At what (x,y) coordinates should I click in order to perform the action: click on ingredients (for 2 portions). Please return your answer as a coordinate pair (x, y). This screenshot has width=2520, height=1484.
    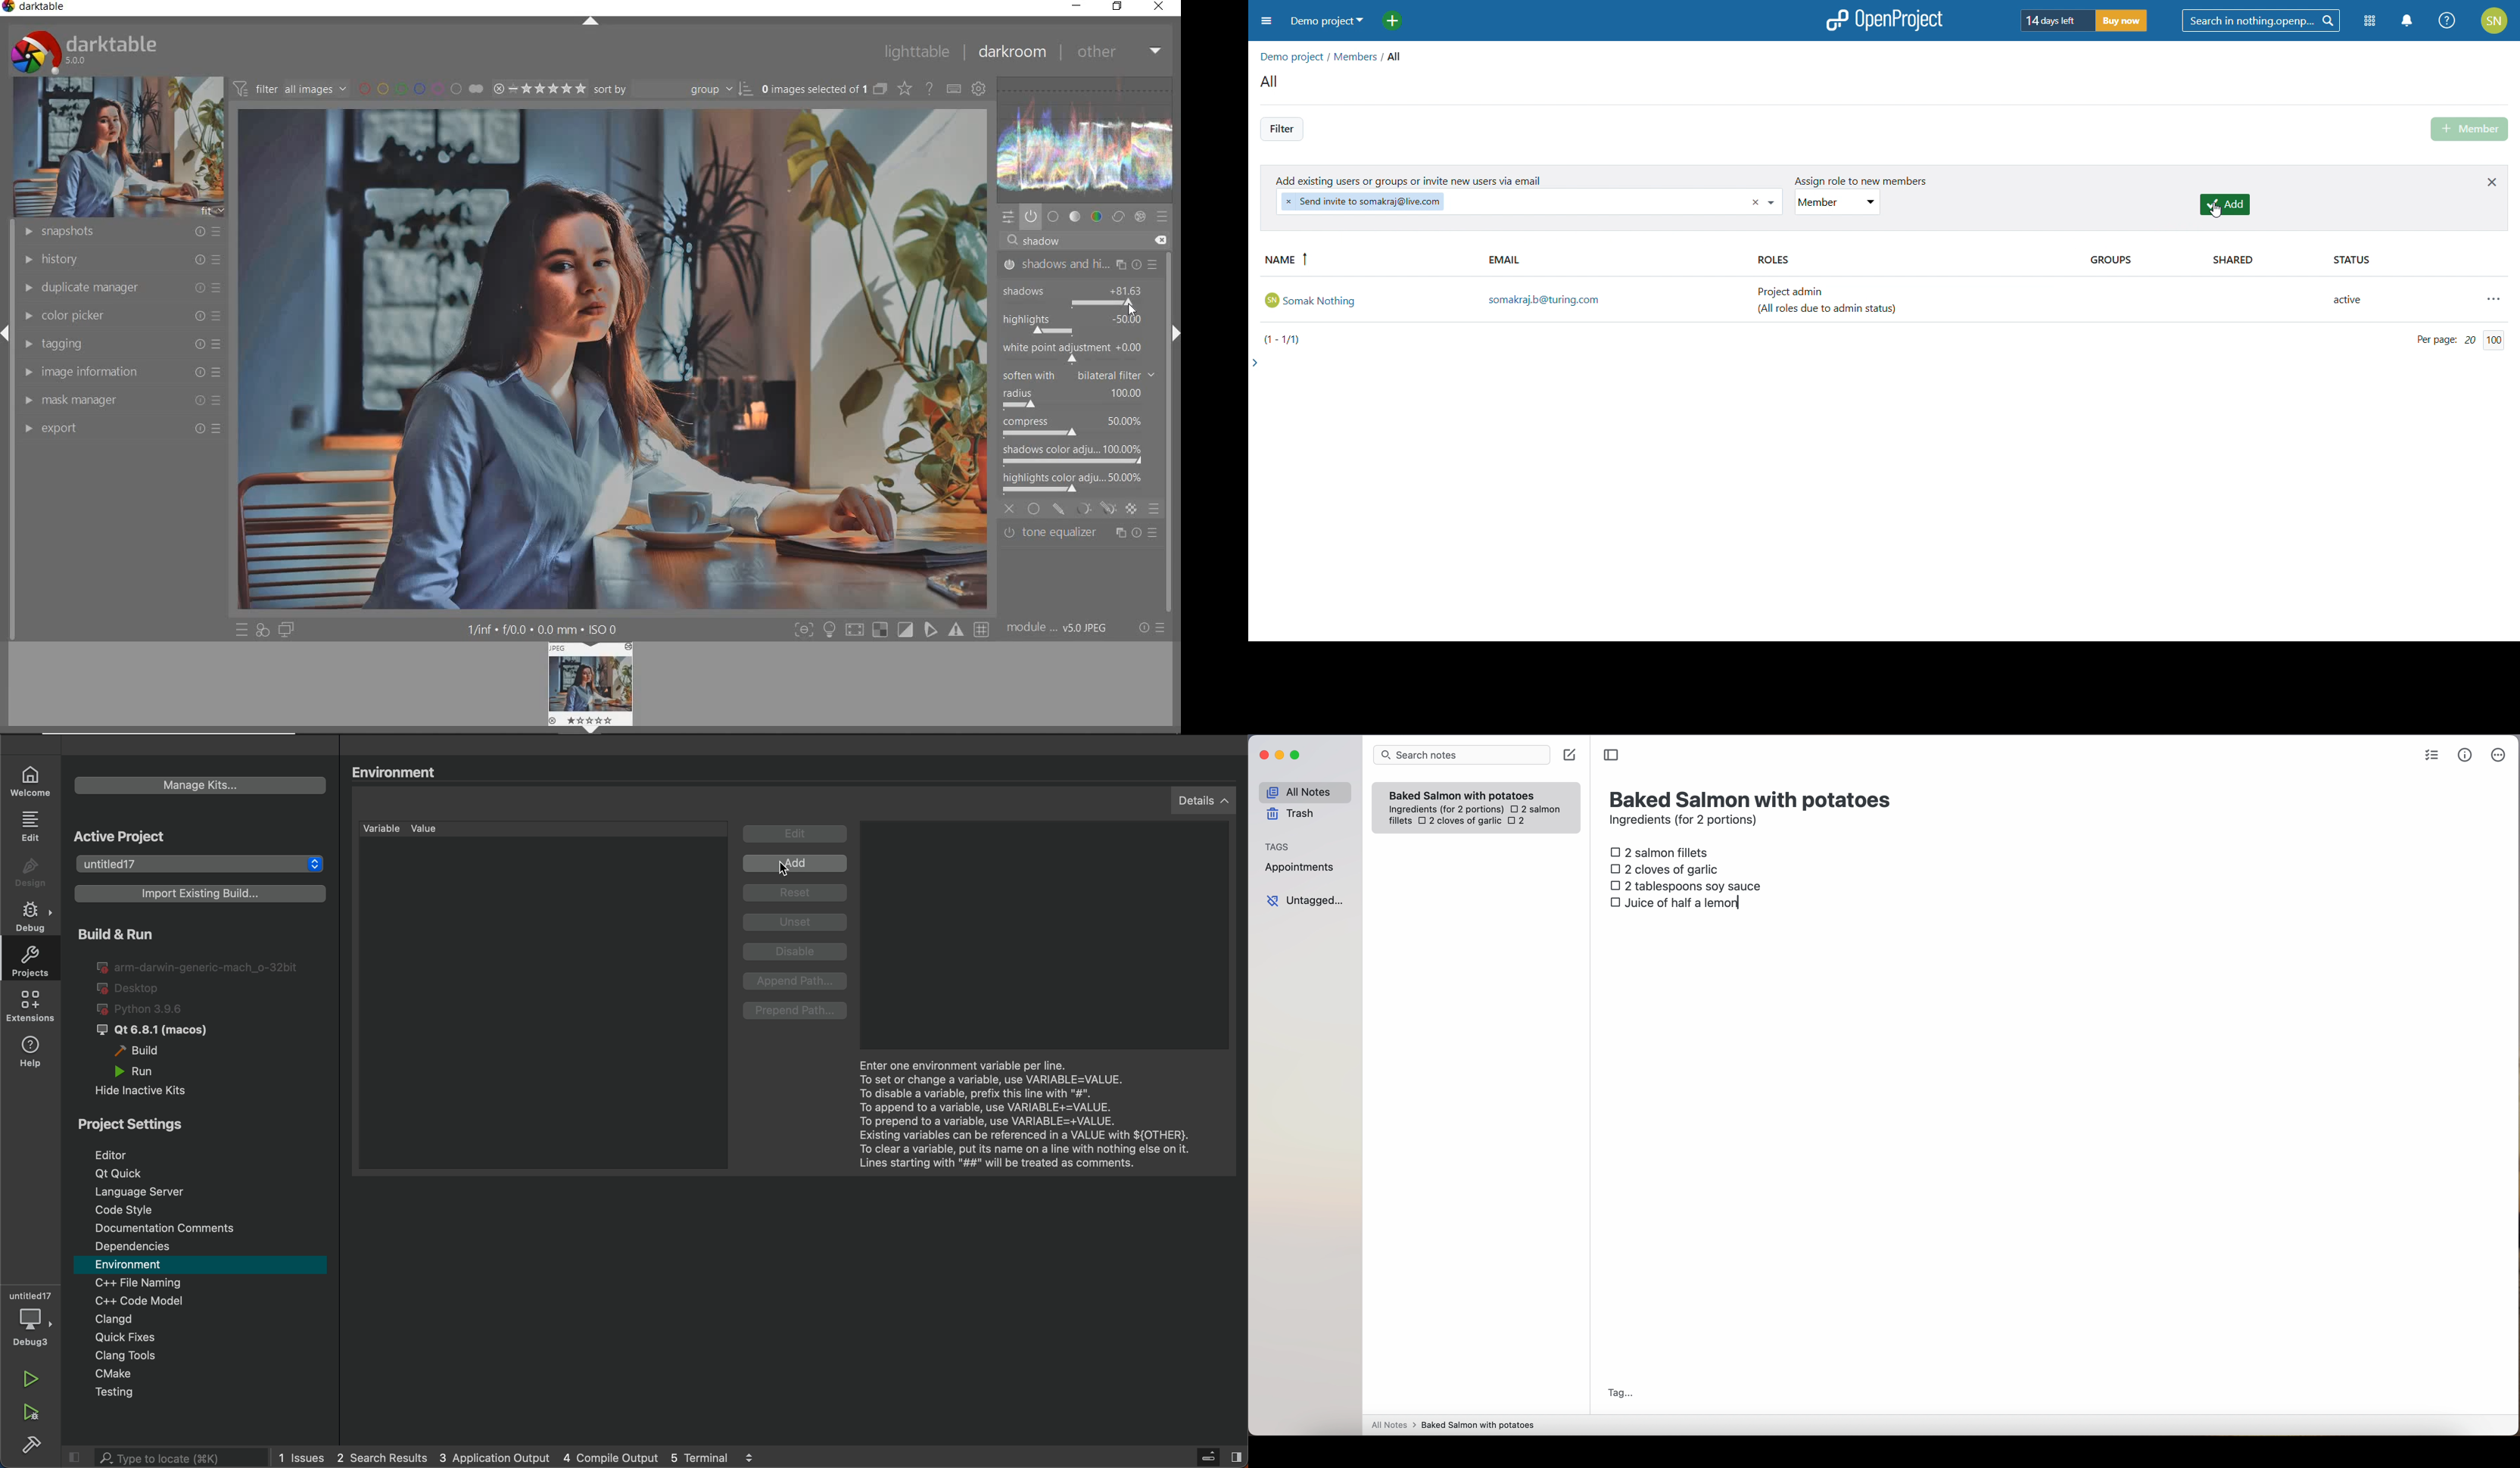
    Looking at the image, I should click on (1686, 821).